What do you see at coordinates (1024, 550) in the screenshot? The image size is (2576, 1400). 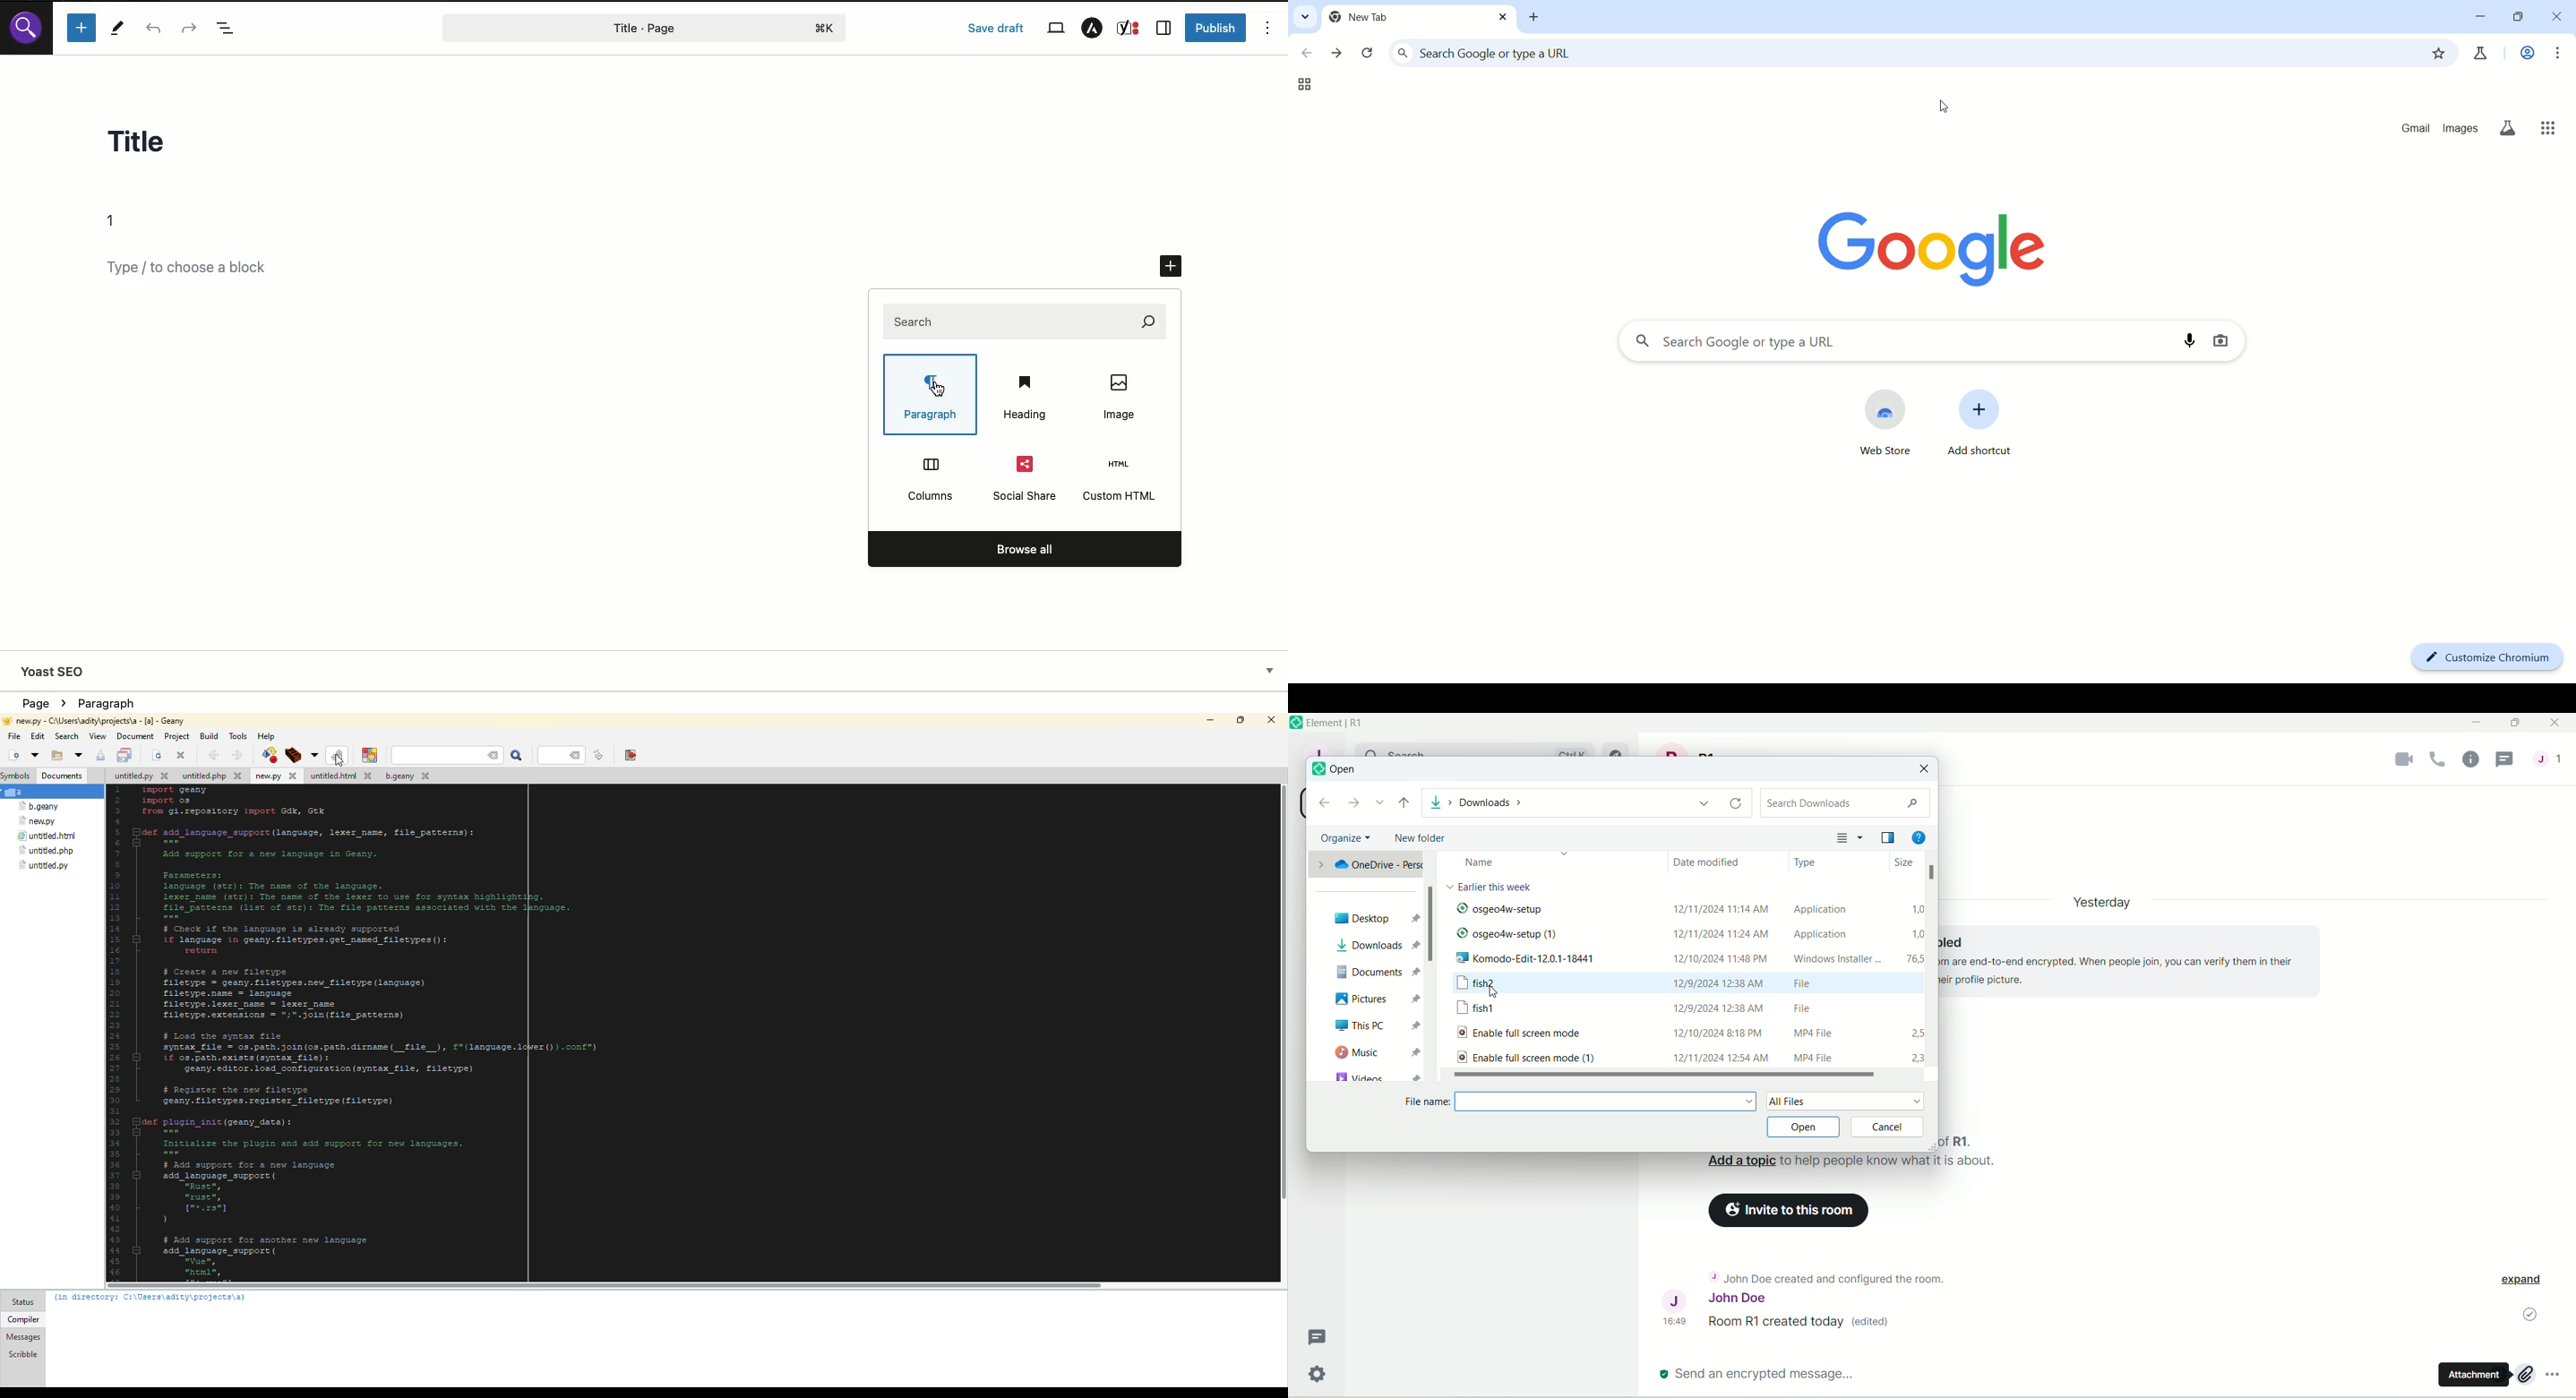 I see `Browse all` at bounding box center [1024, 550].